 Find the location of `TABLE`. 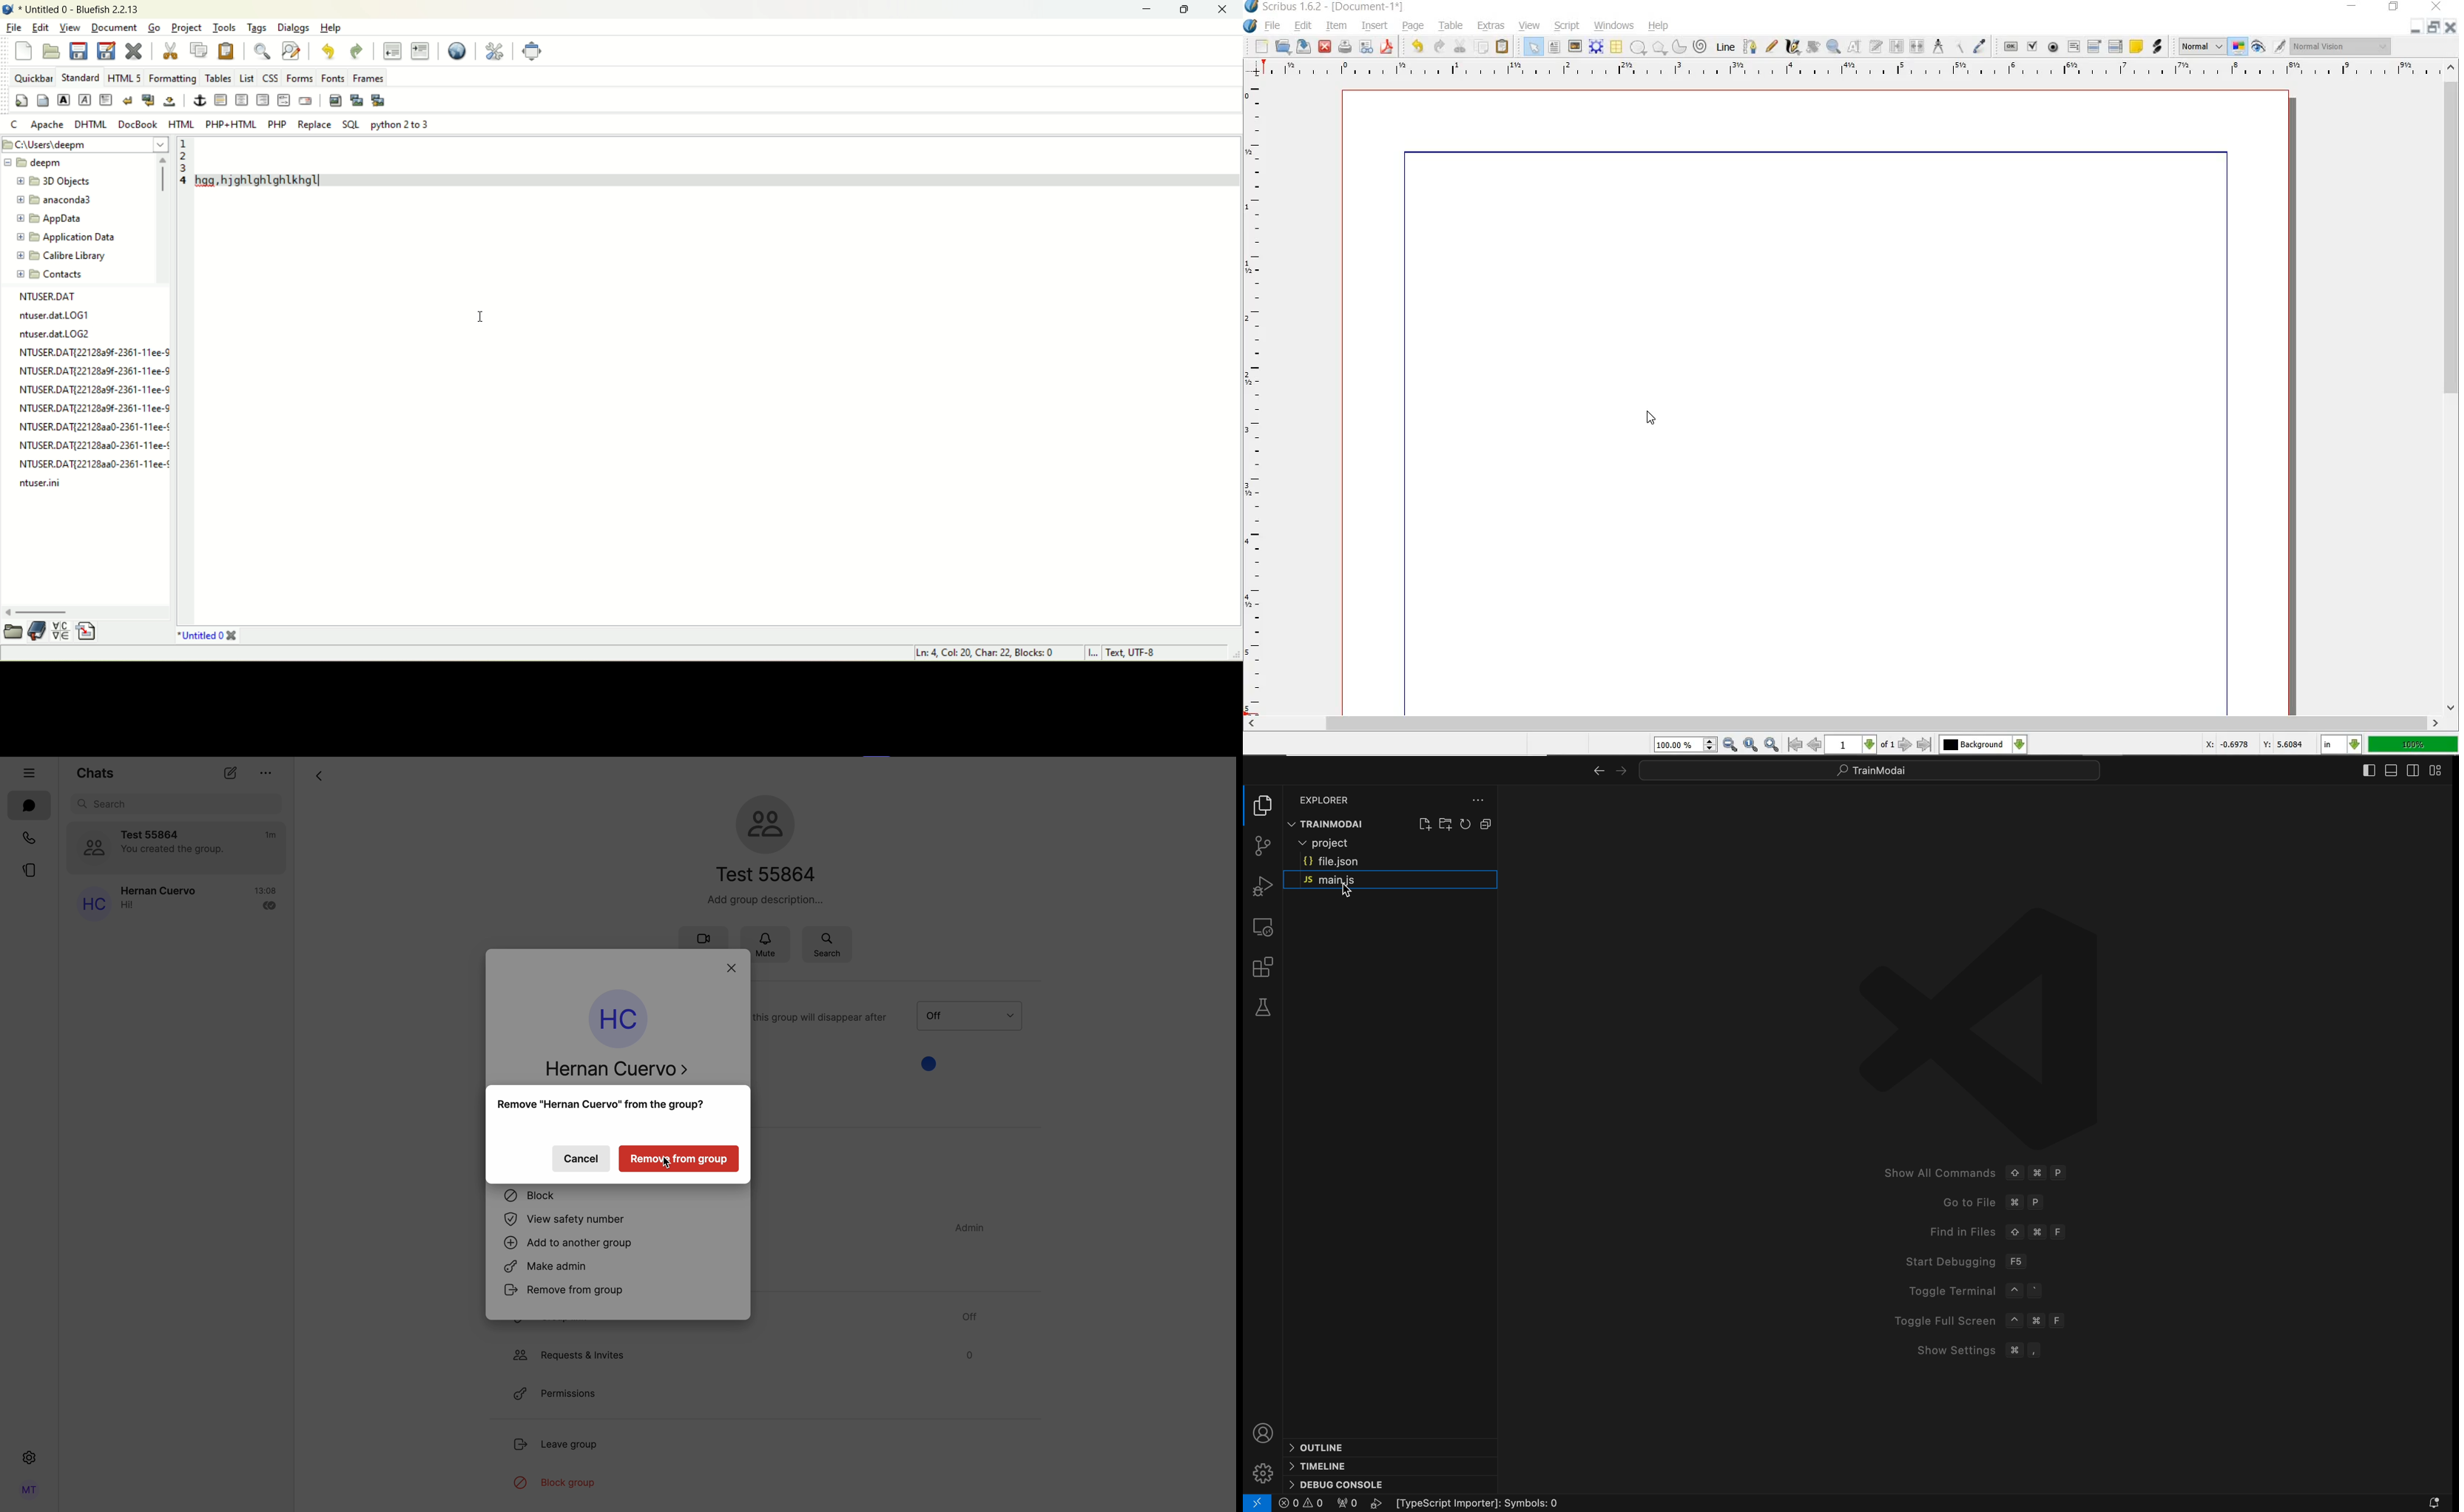

TABLE is located at coordinates (1616, 47).